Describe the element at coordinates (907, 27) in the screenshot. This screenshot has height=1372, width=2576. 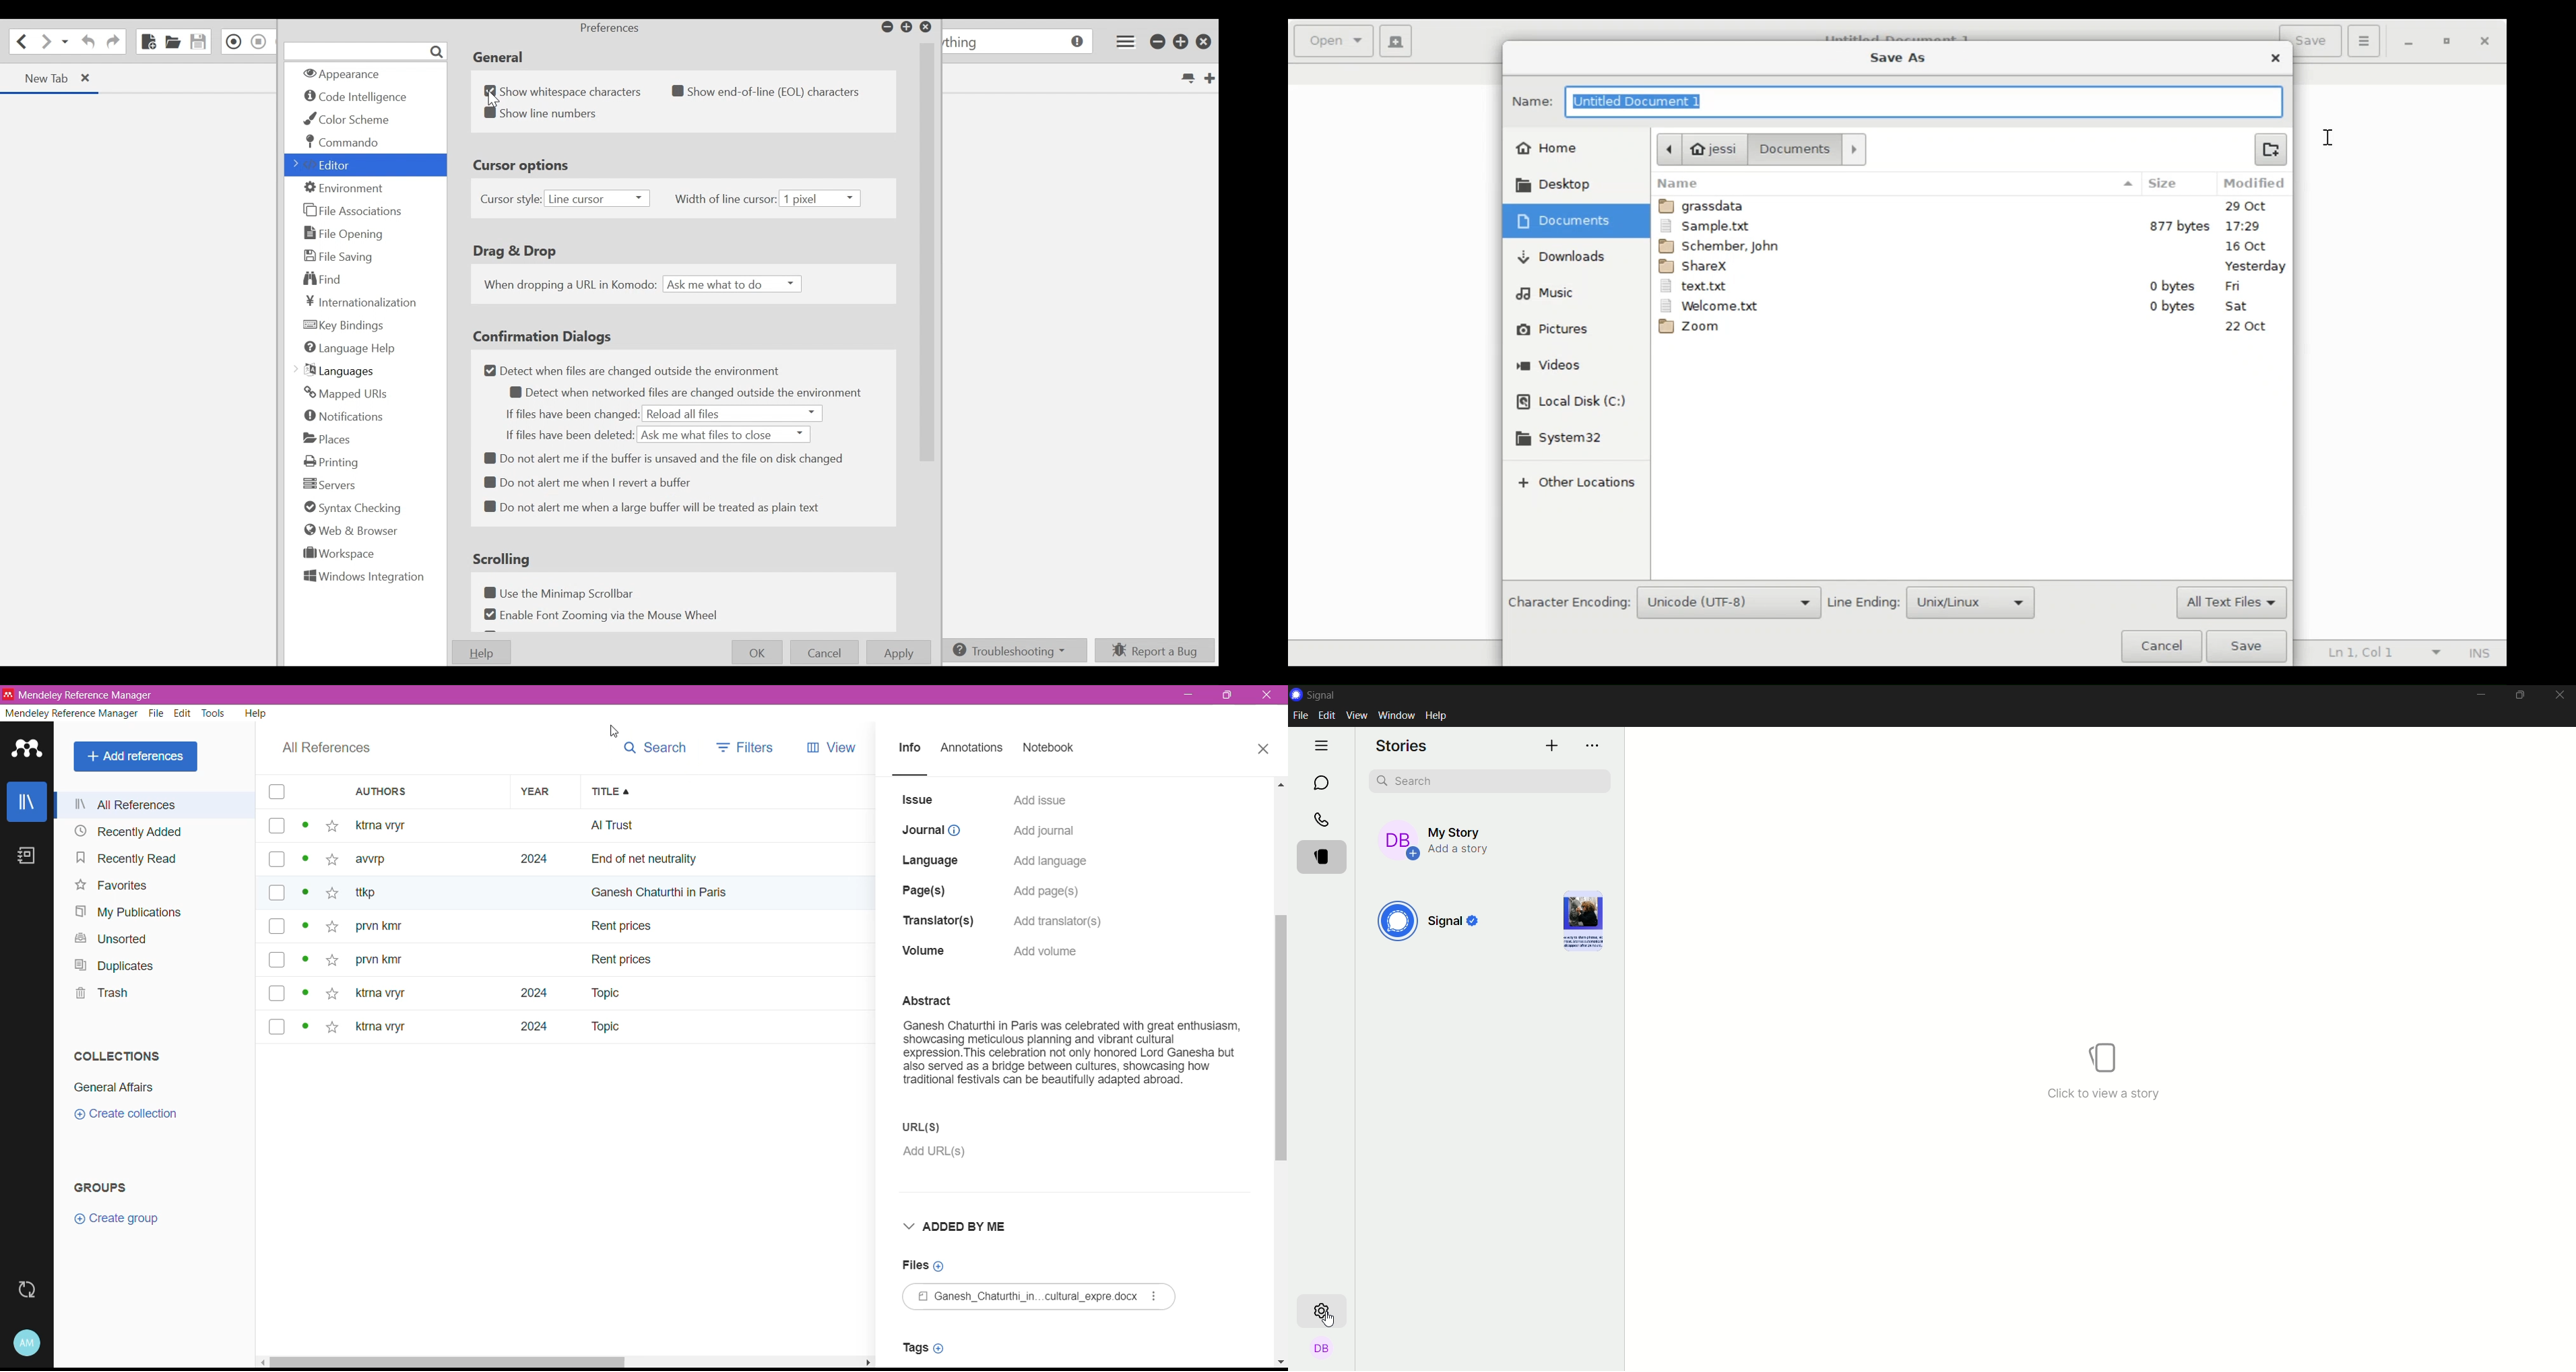
I see `restore` at that location.